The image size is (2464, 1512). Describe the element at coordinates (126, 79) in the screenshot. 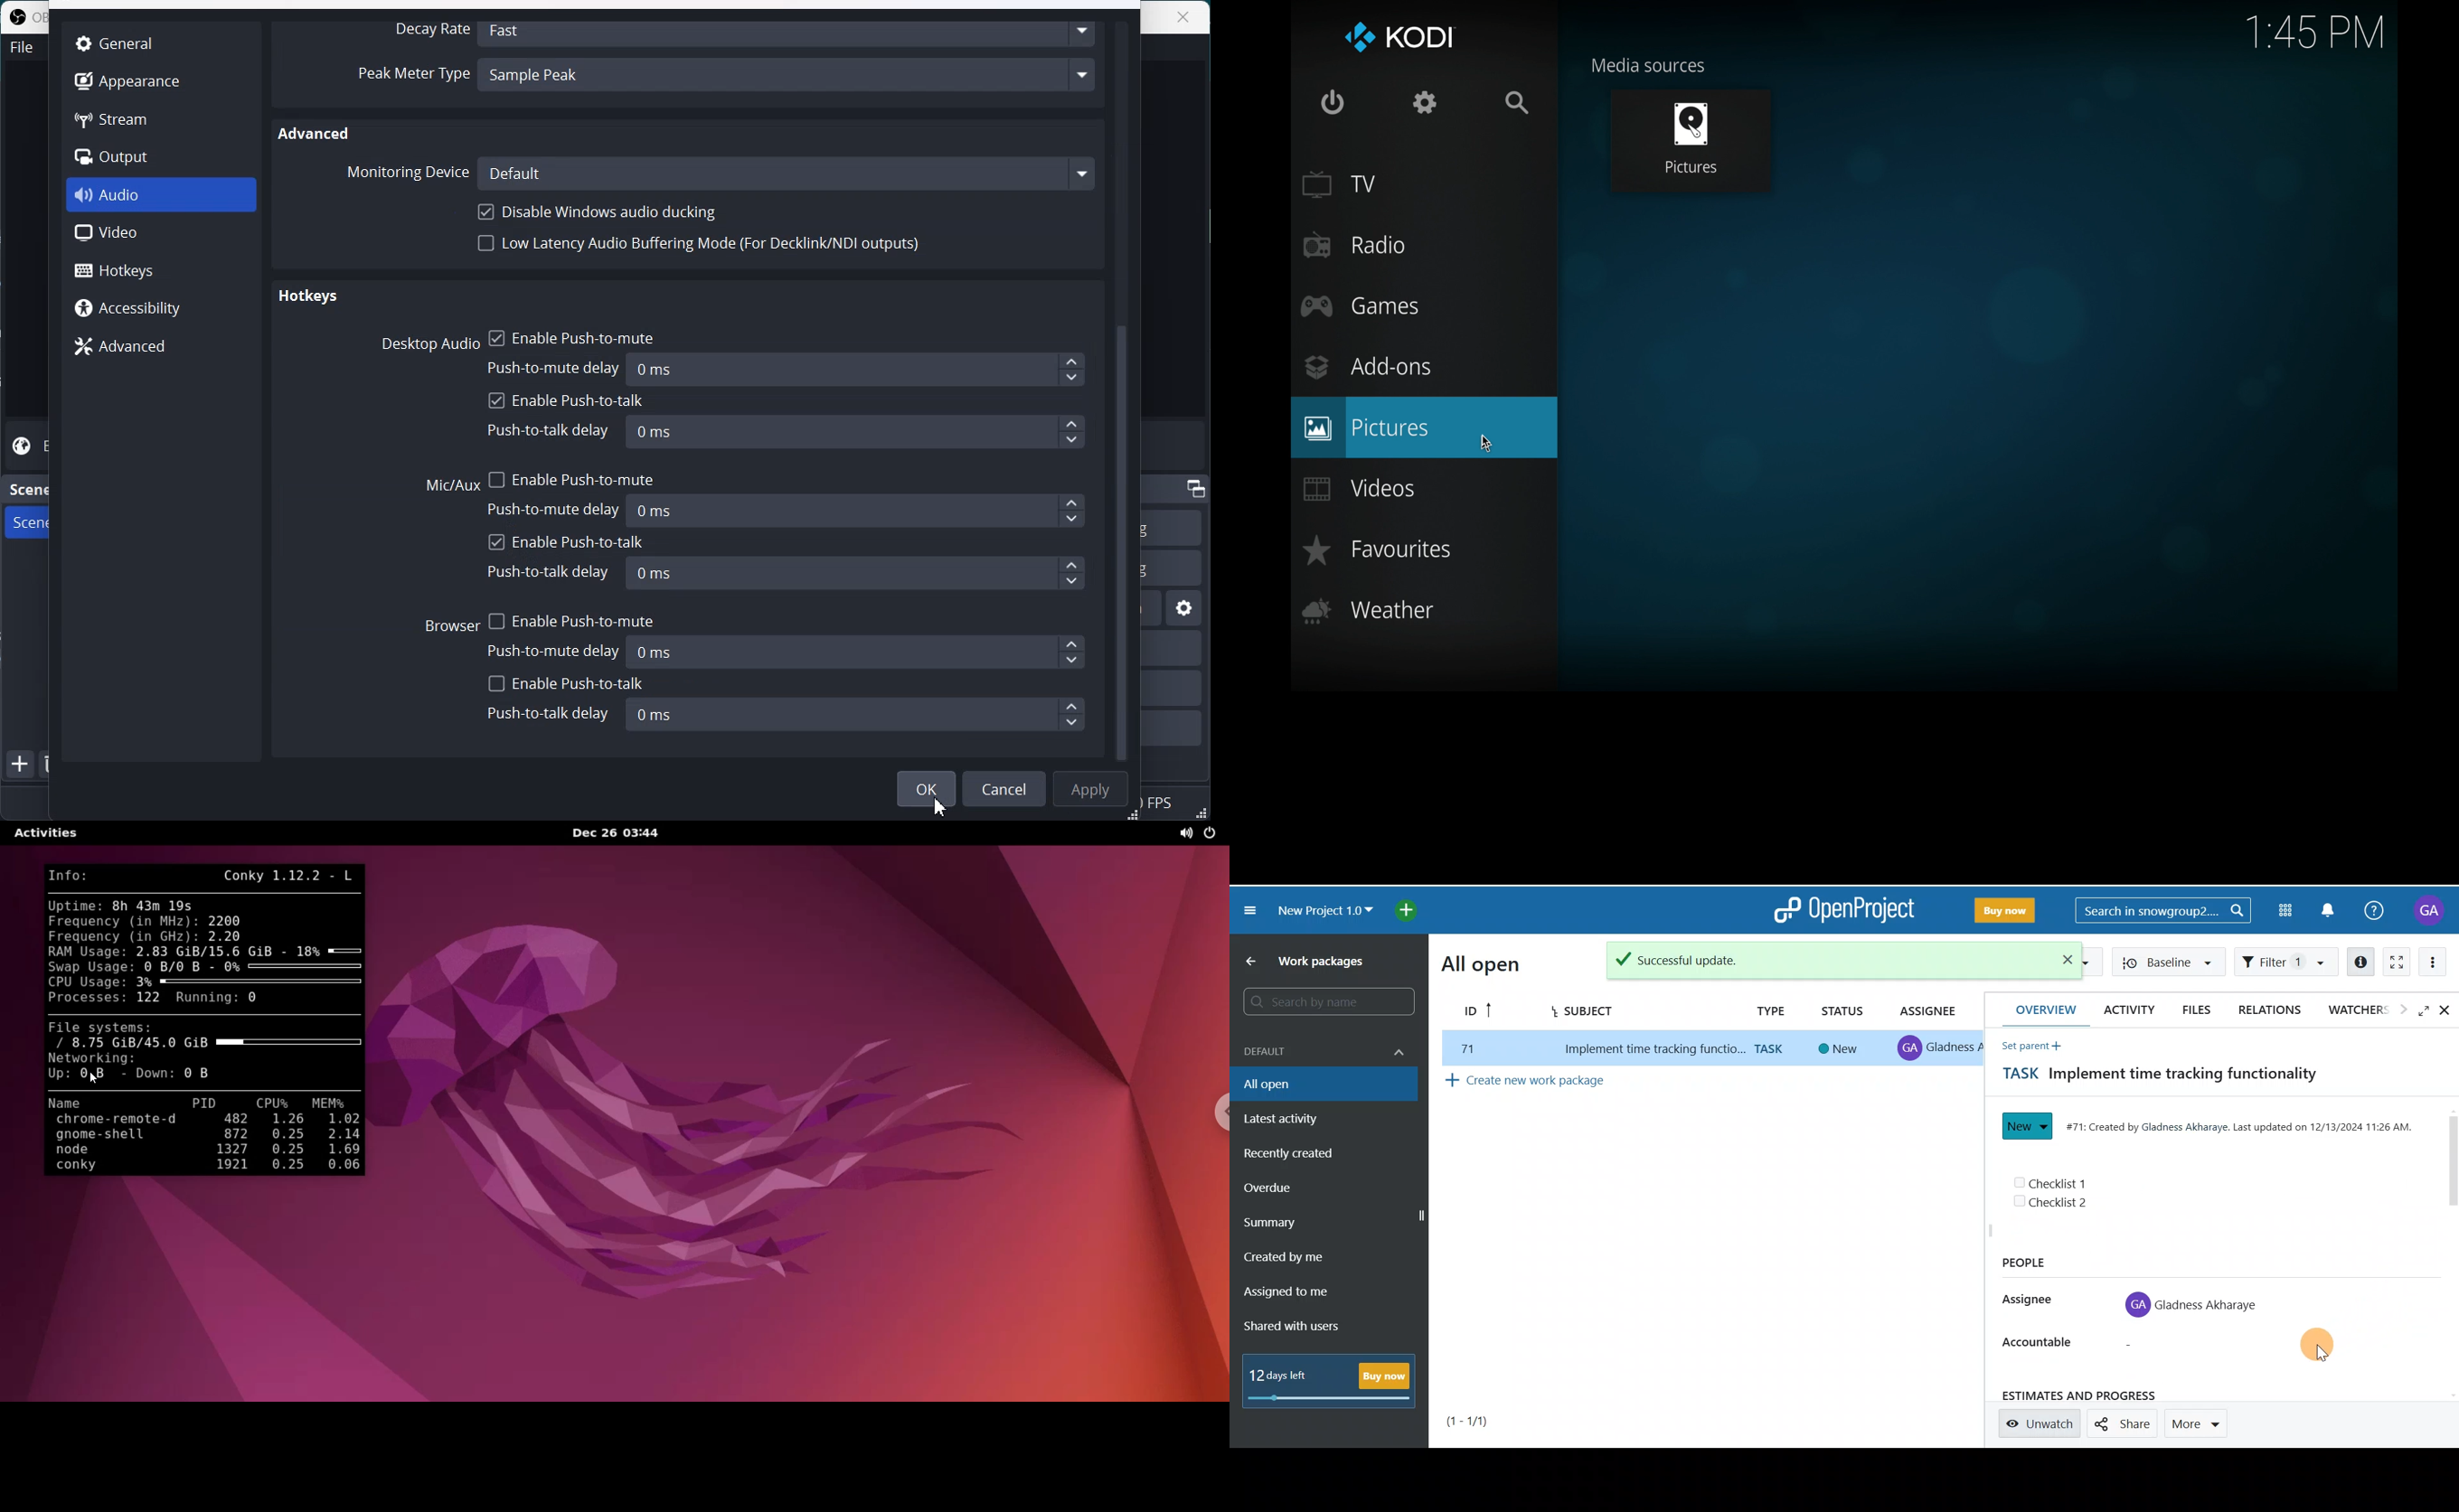

I see `Appearance` at that location.